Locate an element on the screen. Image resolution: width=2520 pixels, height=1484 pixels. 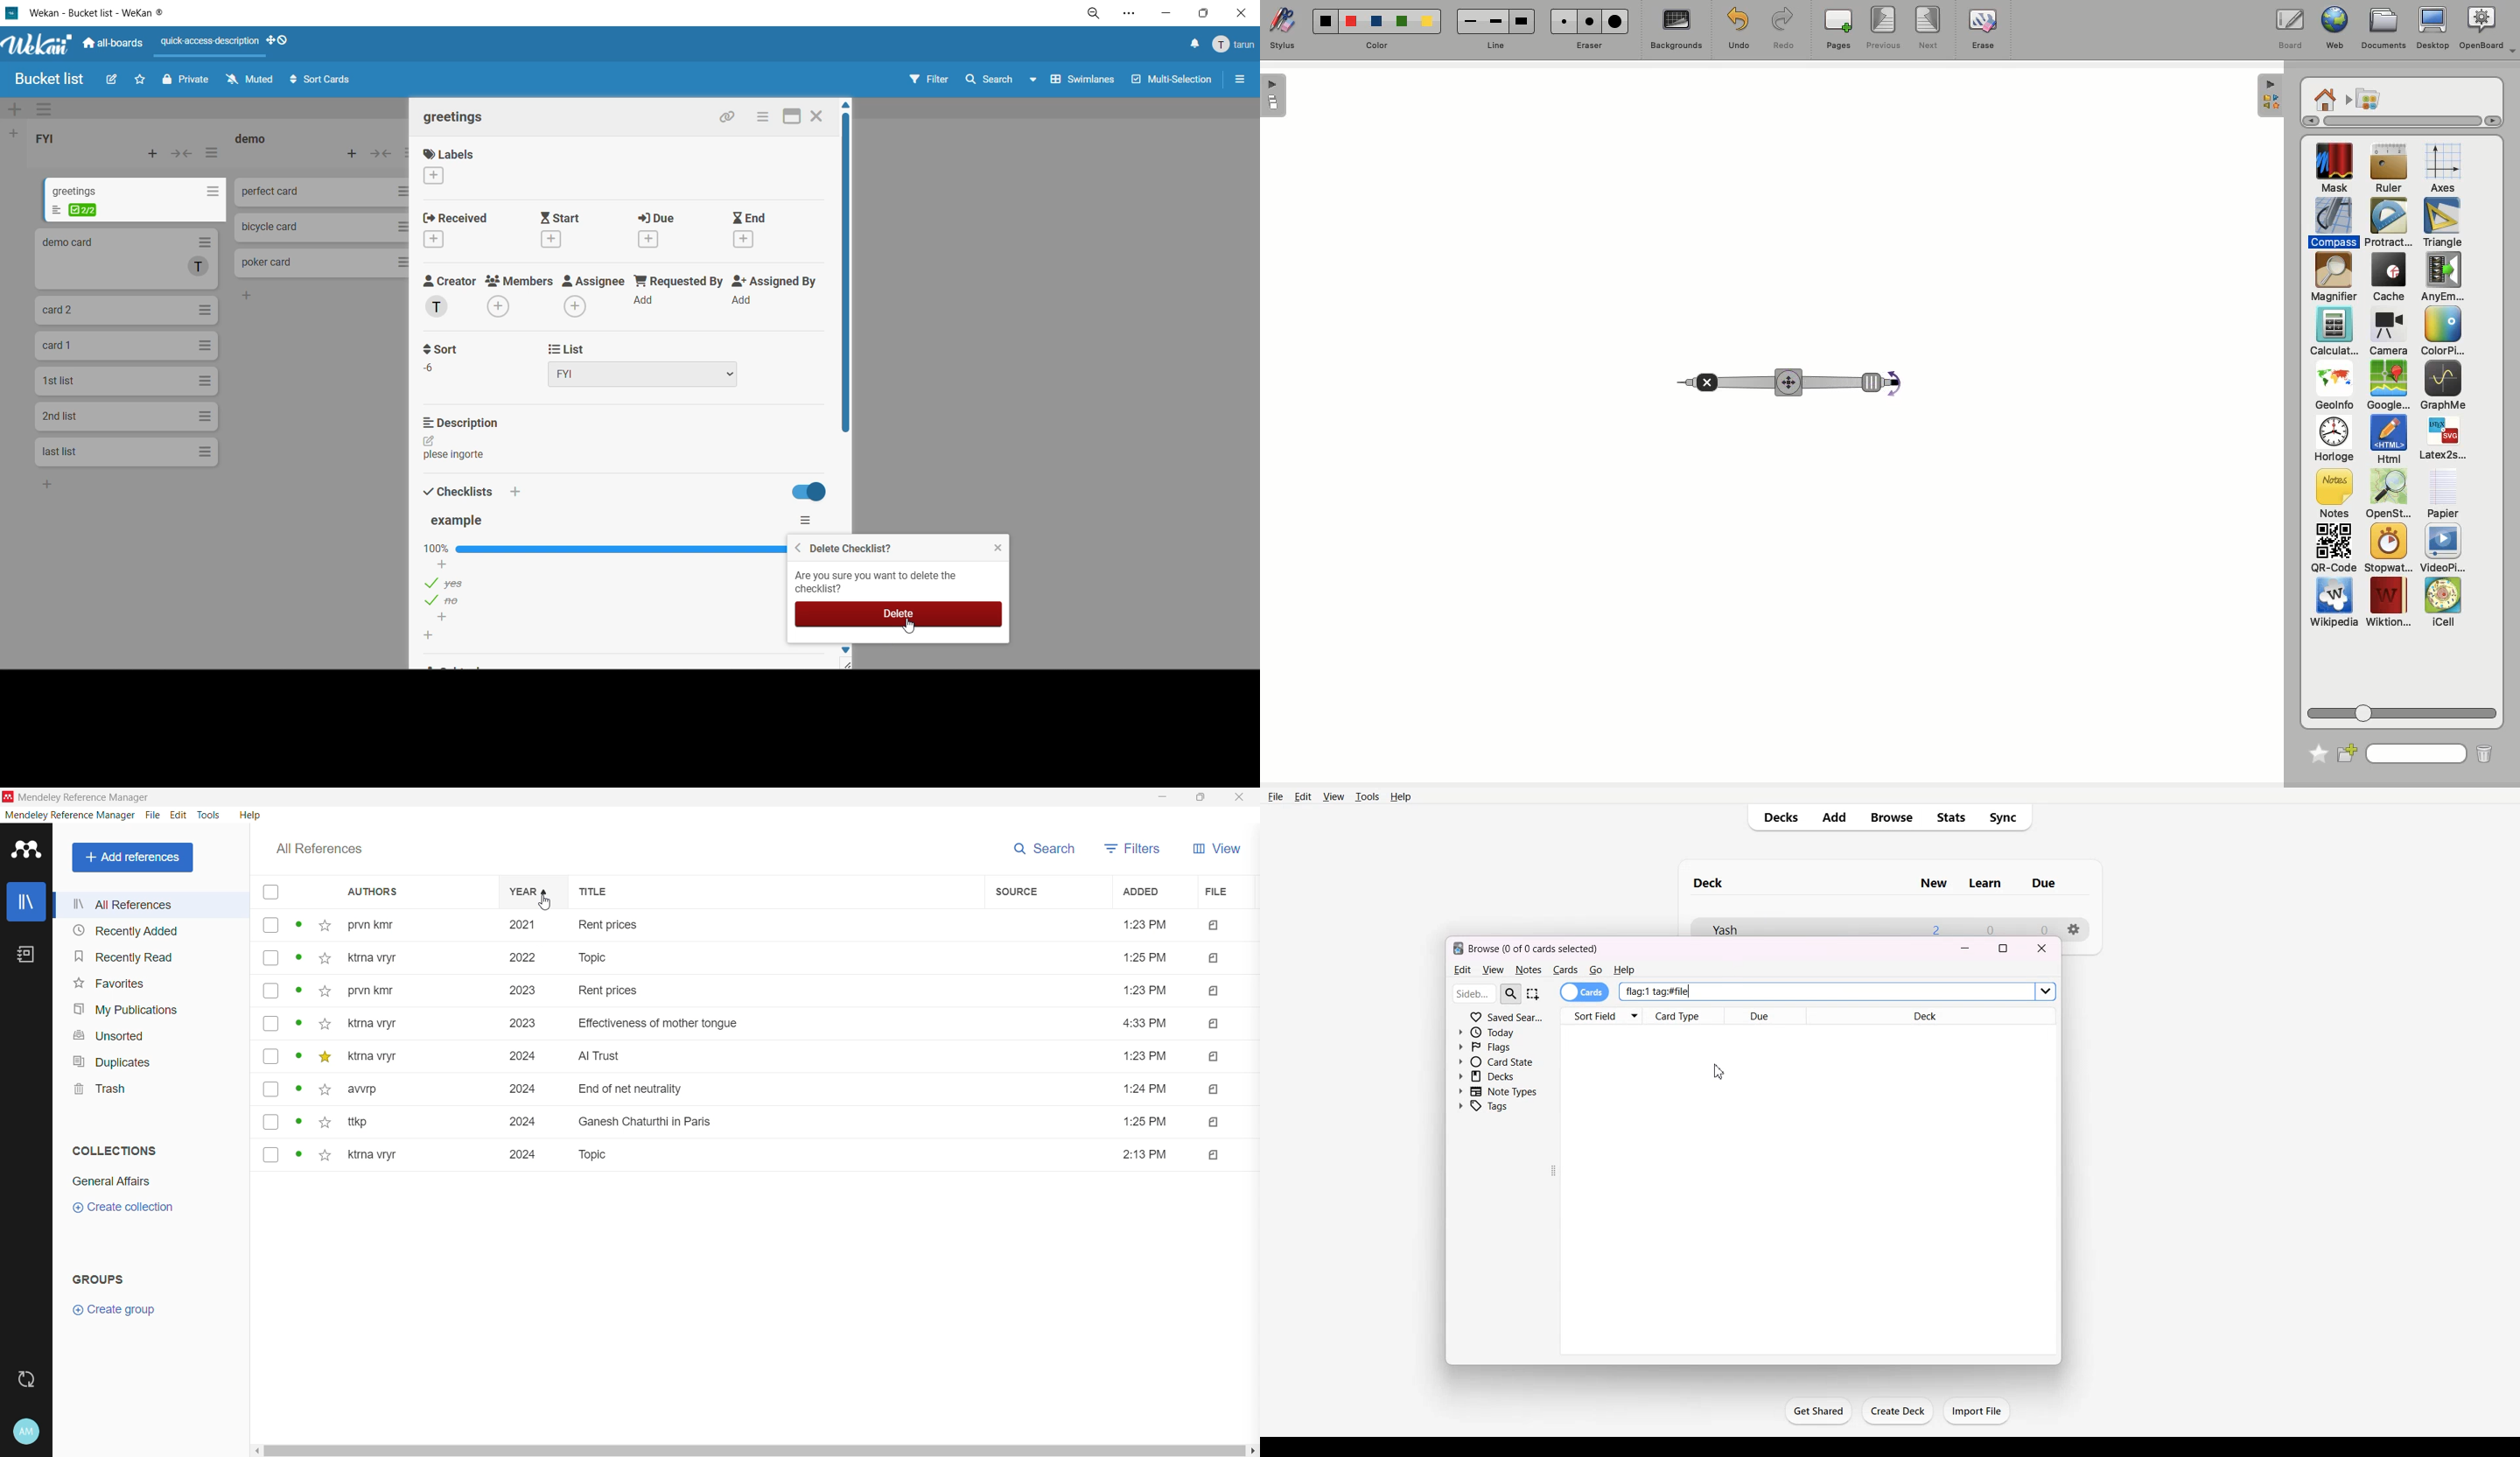
metadata is located at coordinates (879, 582).